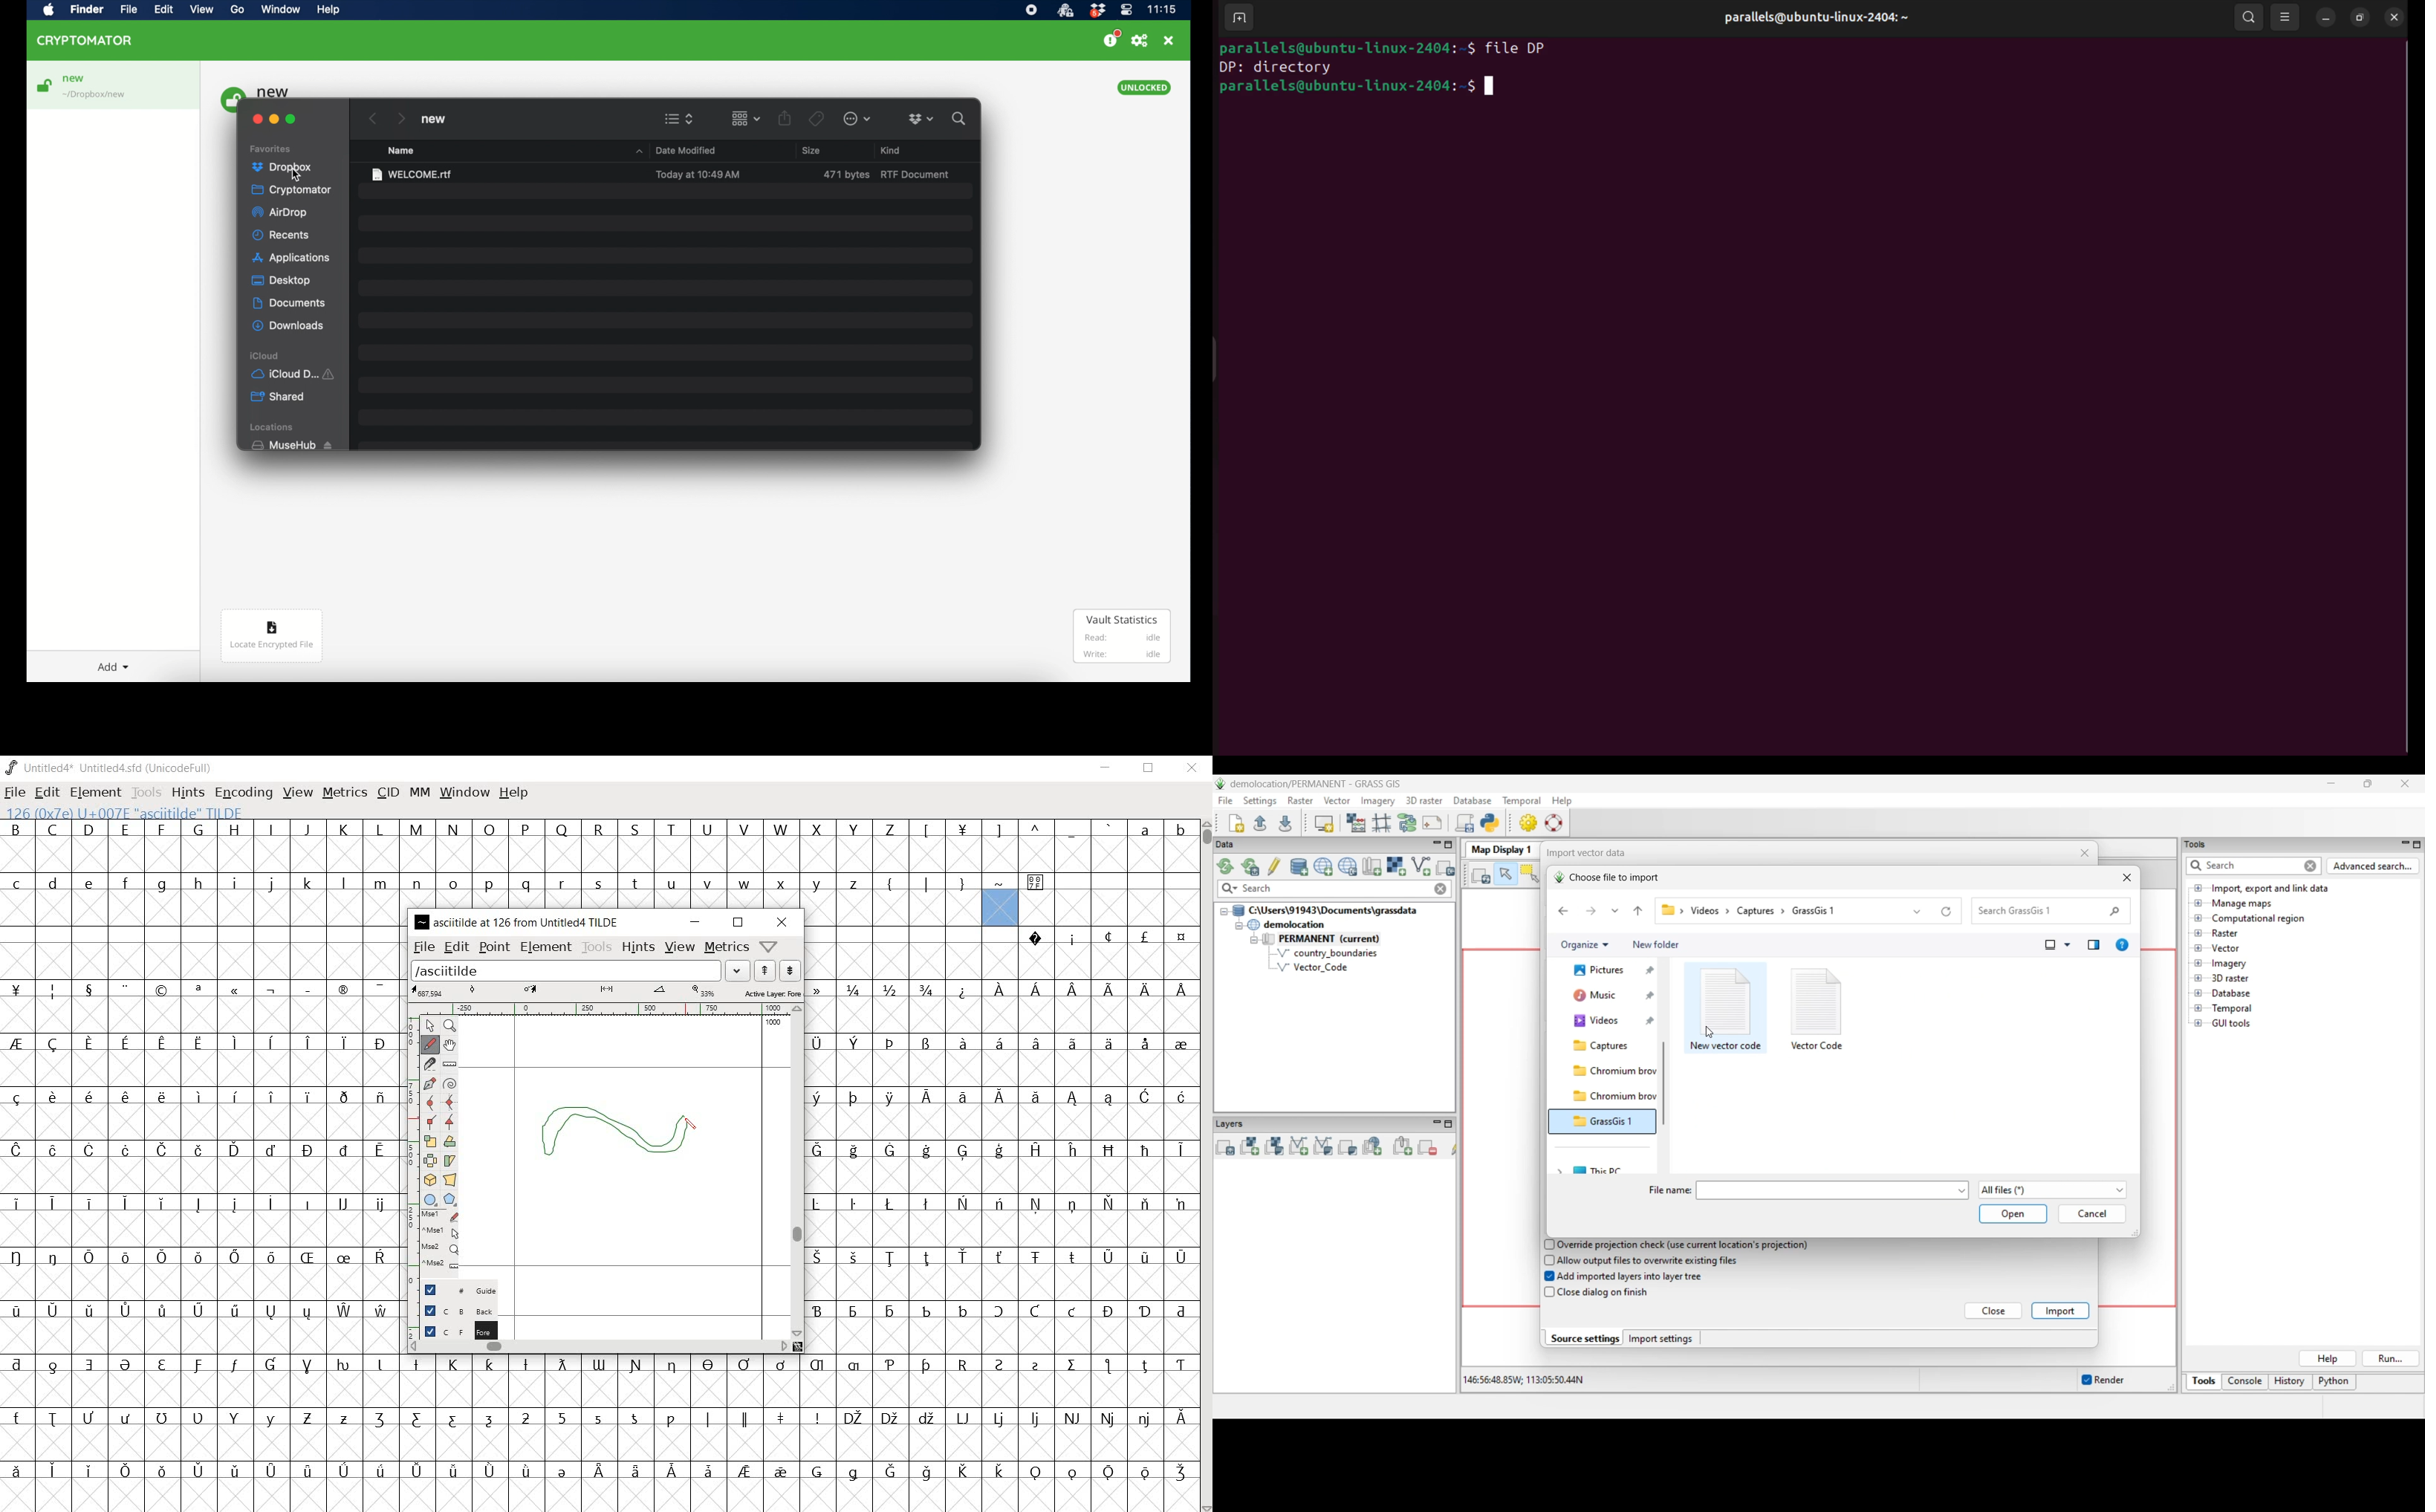 This screenshot has width=2436, height=1512. What do you see at coordinates (45, 792) in the screenshot?
I see `EDIT` at bounding box center [45, 792].